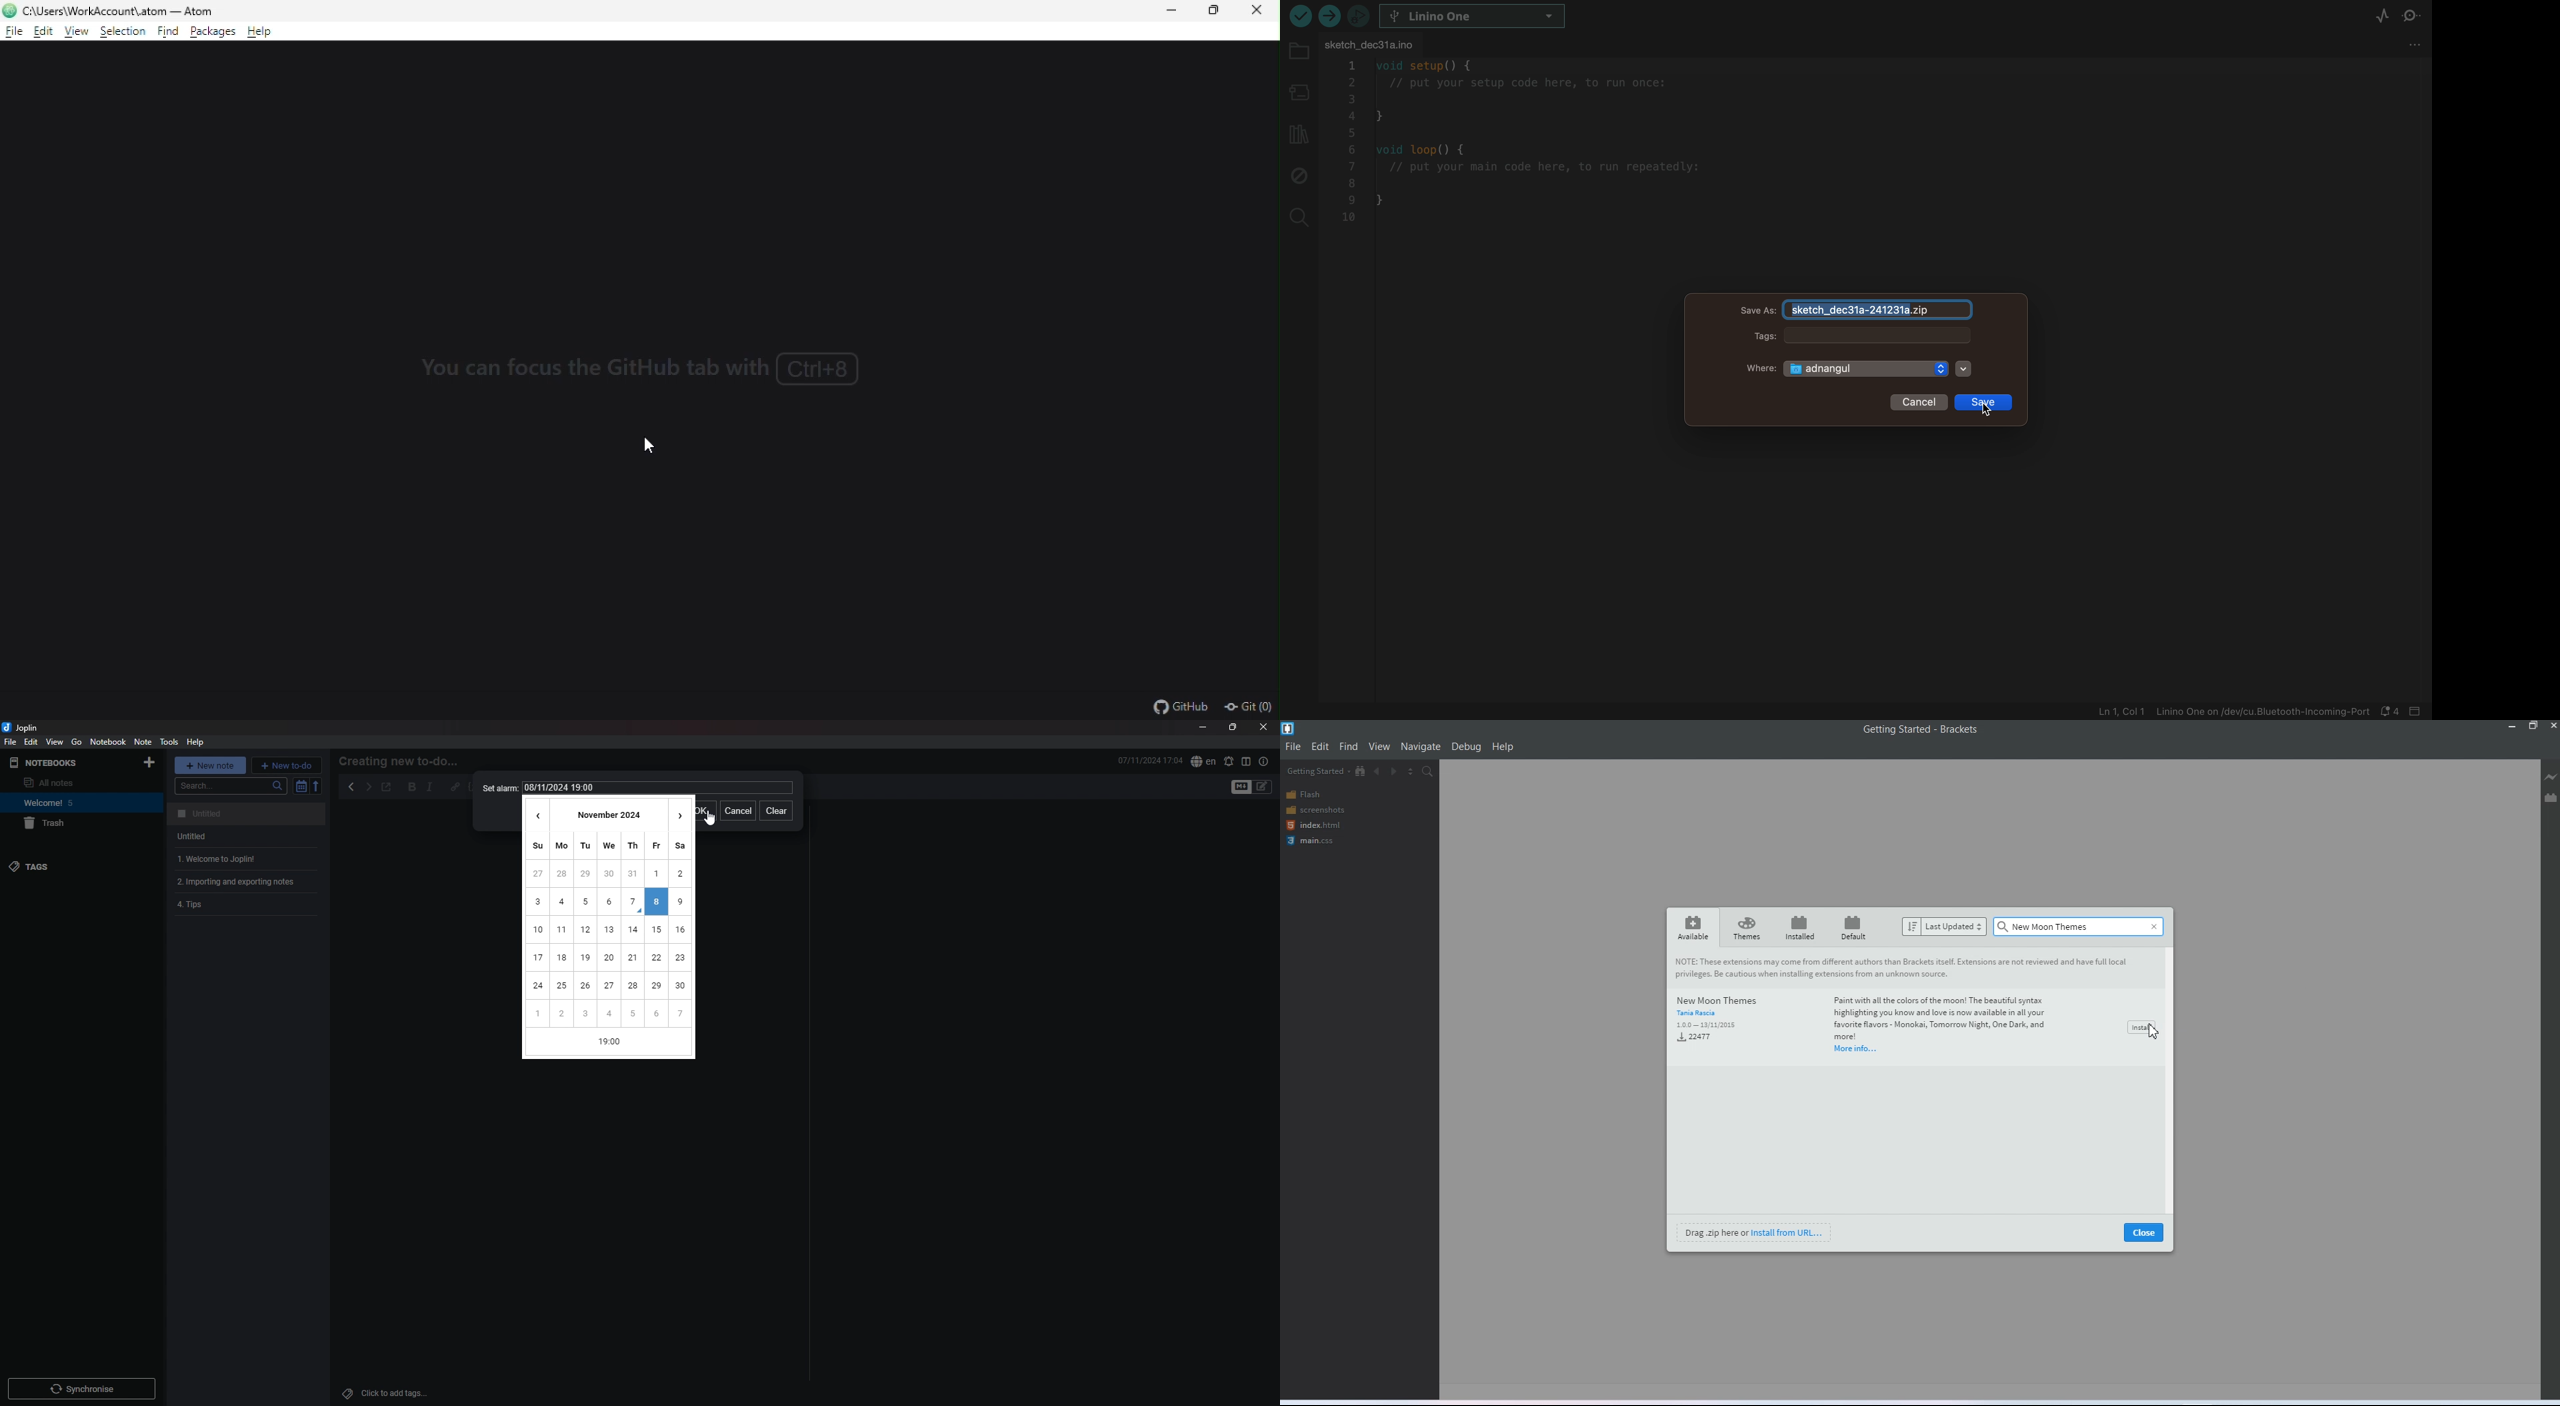 This screenshot has width=2576, height=1428. What do you see at coordinates (76, 802) in the screenshot?
I see `notebook` at bounding box center [76, 802].